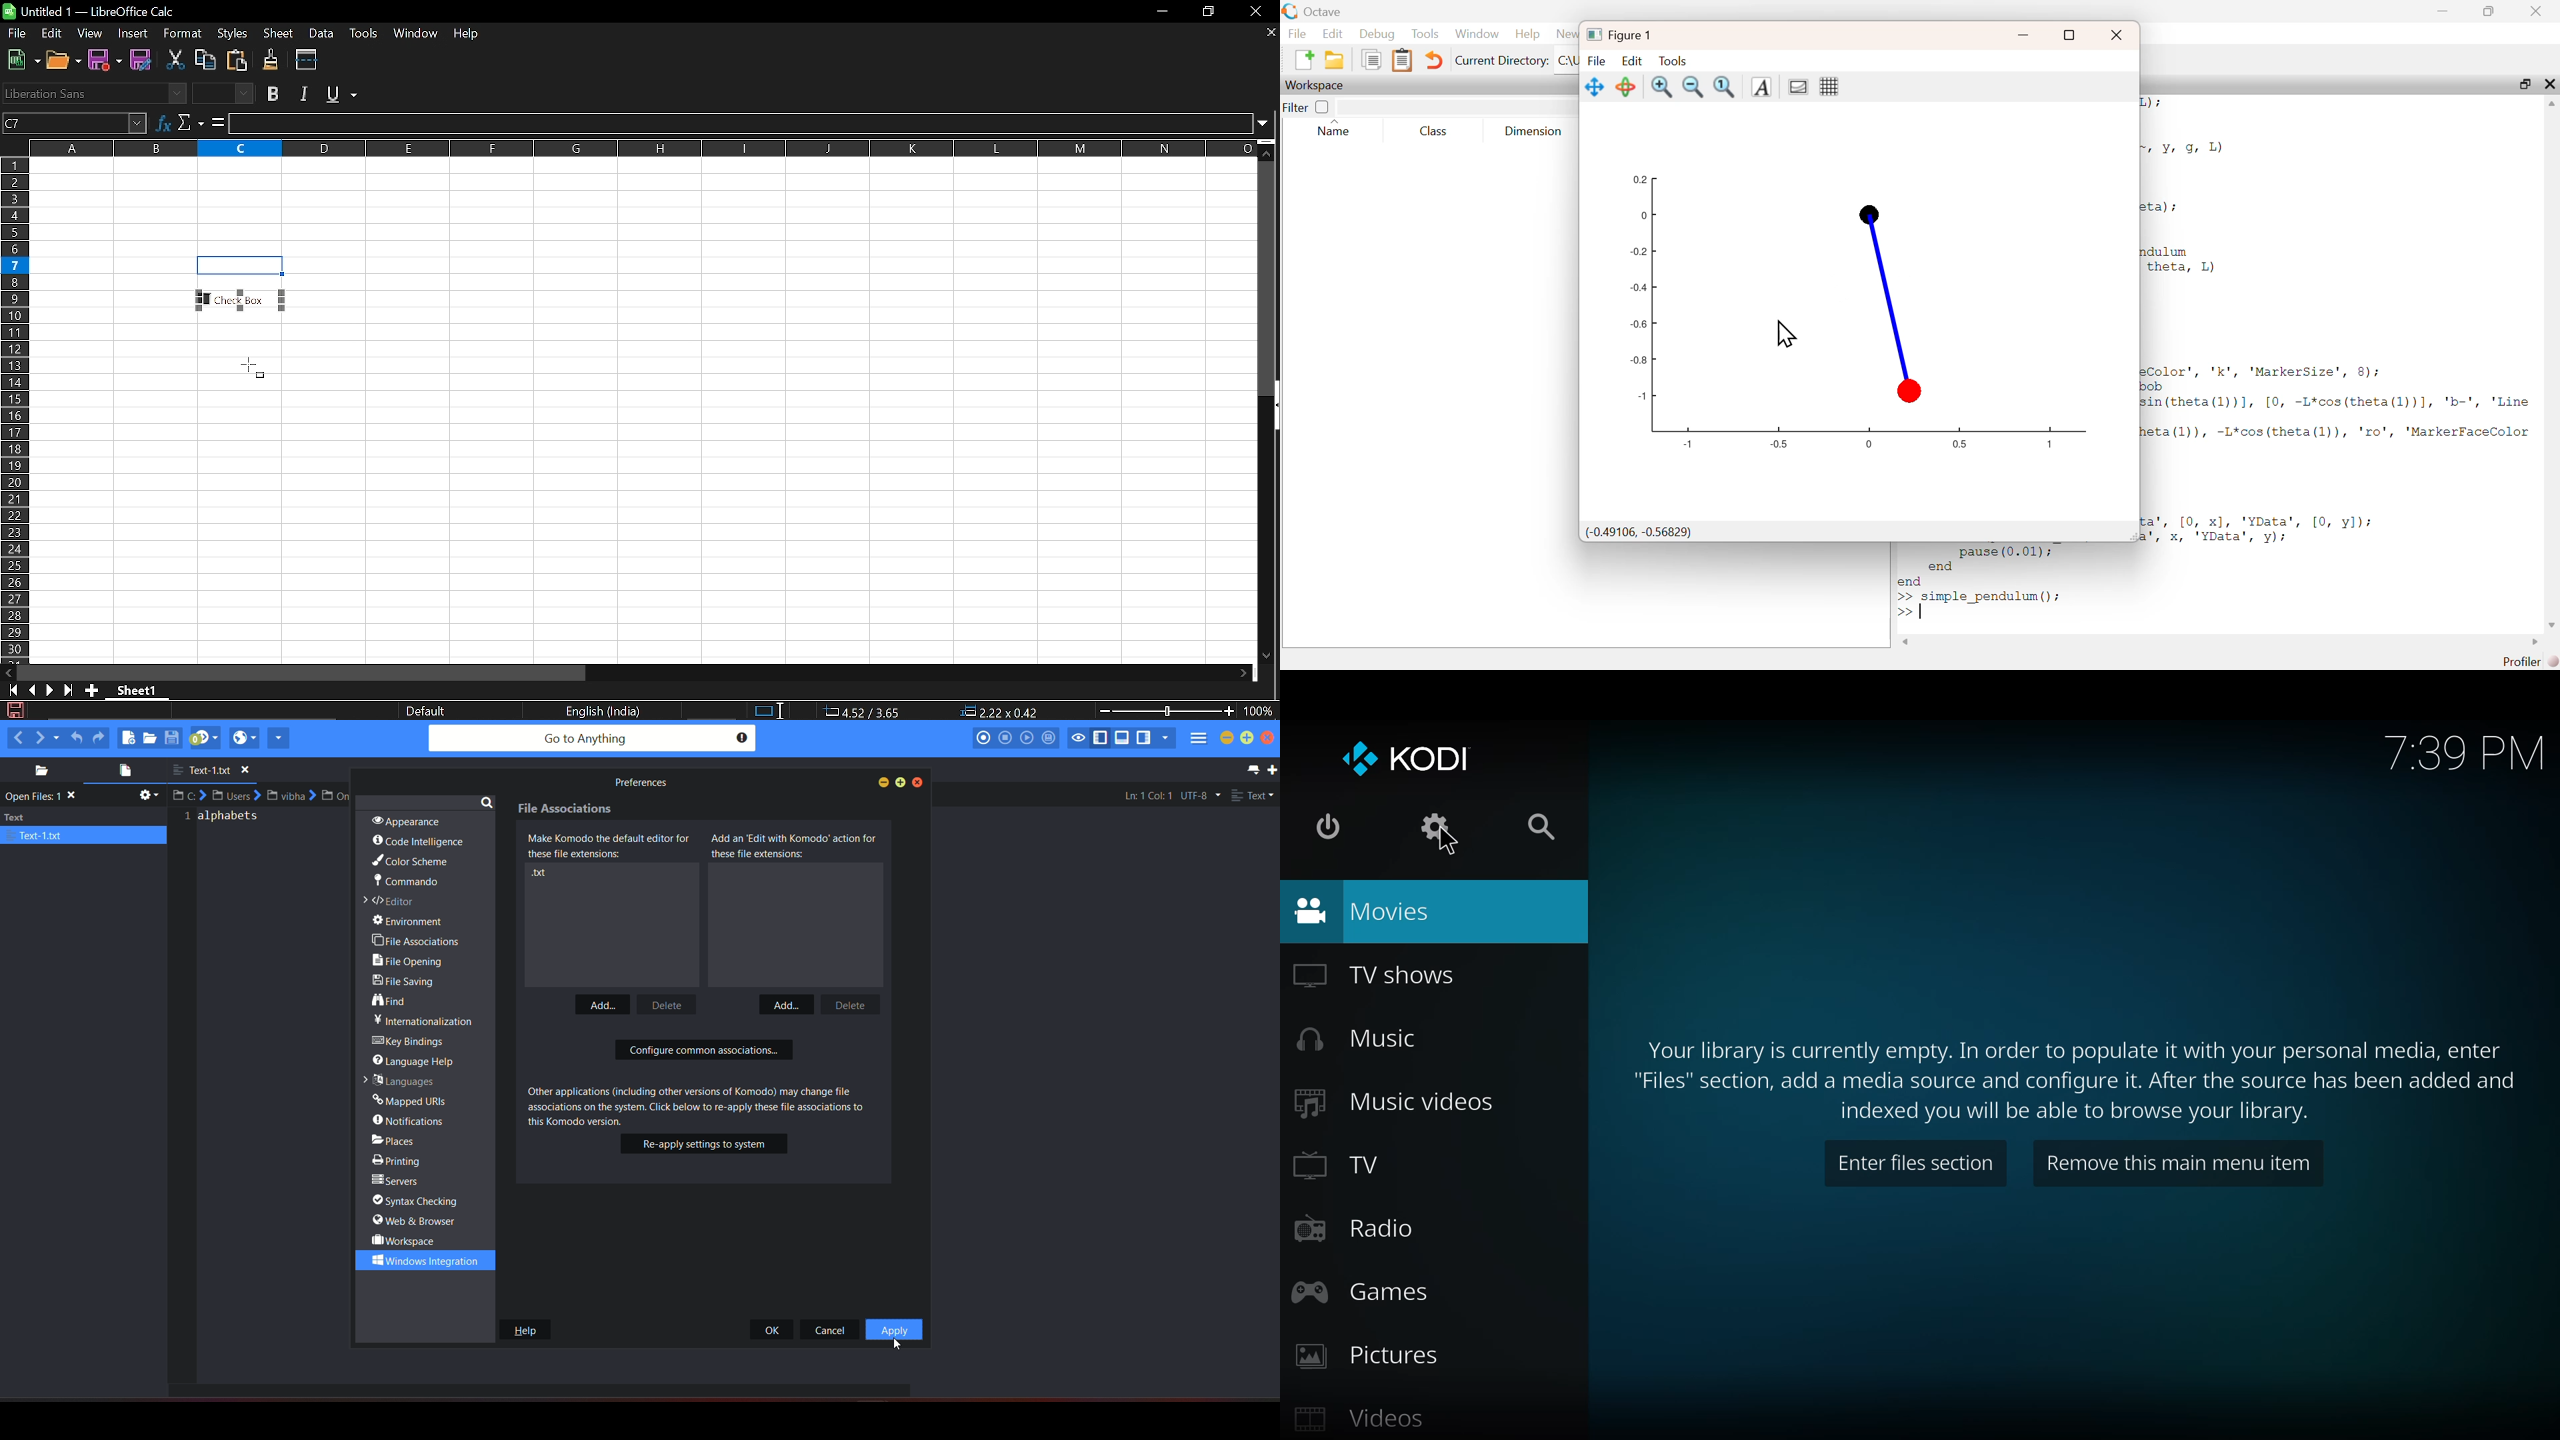 The height and width of the screenshot is (1456, 2576). I want to click on Previous sheet, so click(31, 690).